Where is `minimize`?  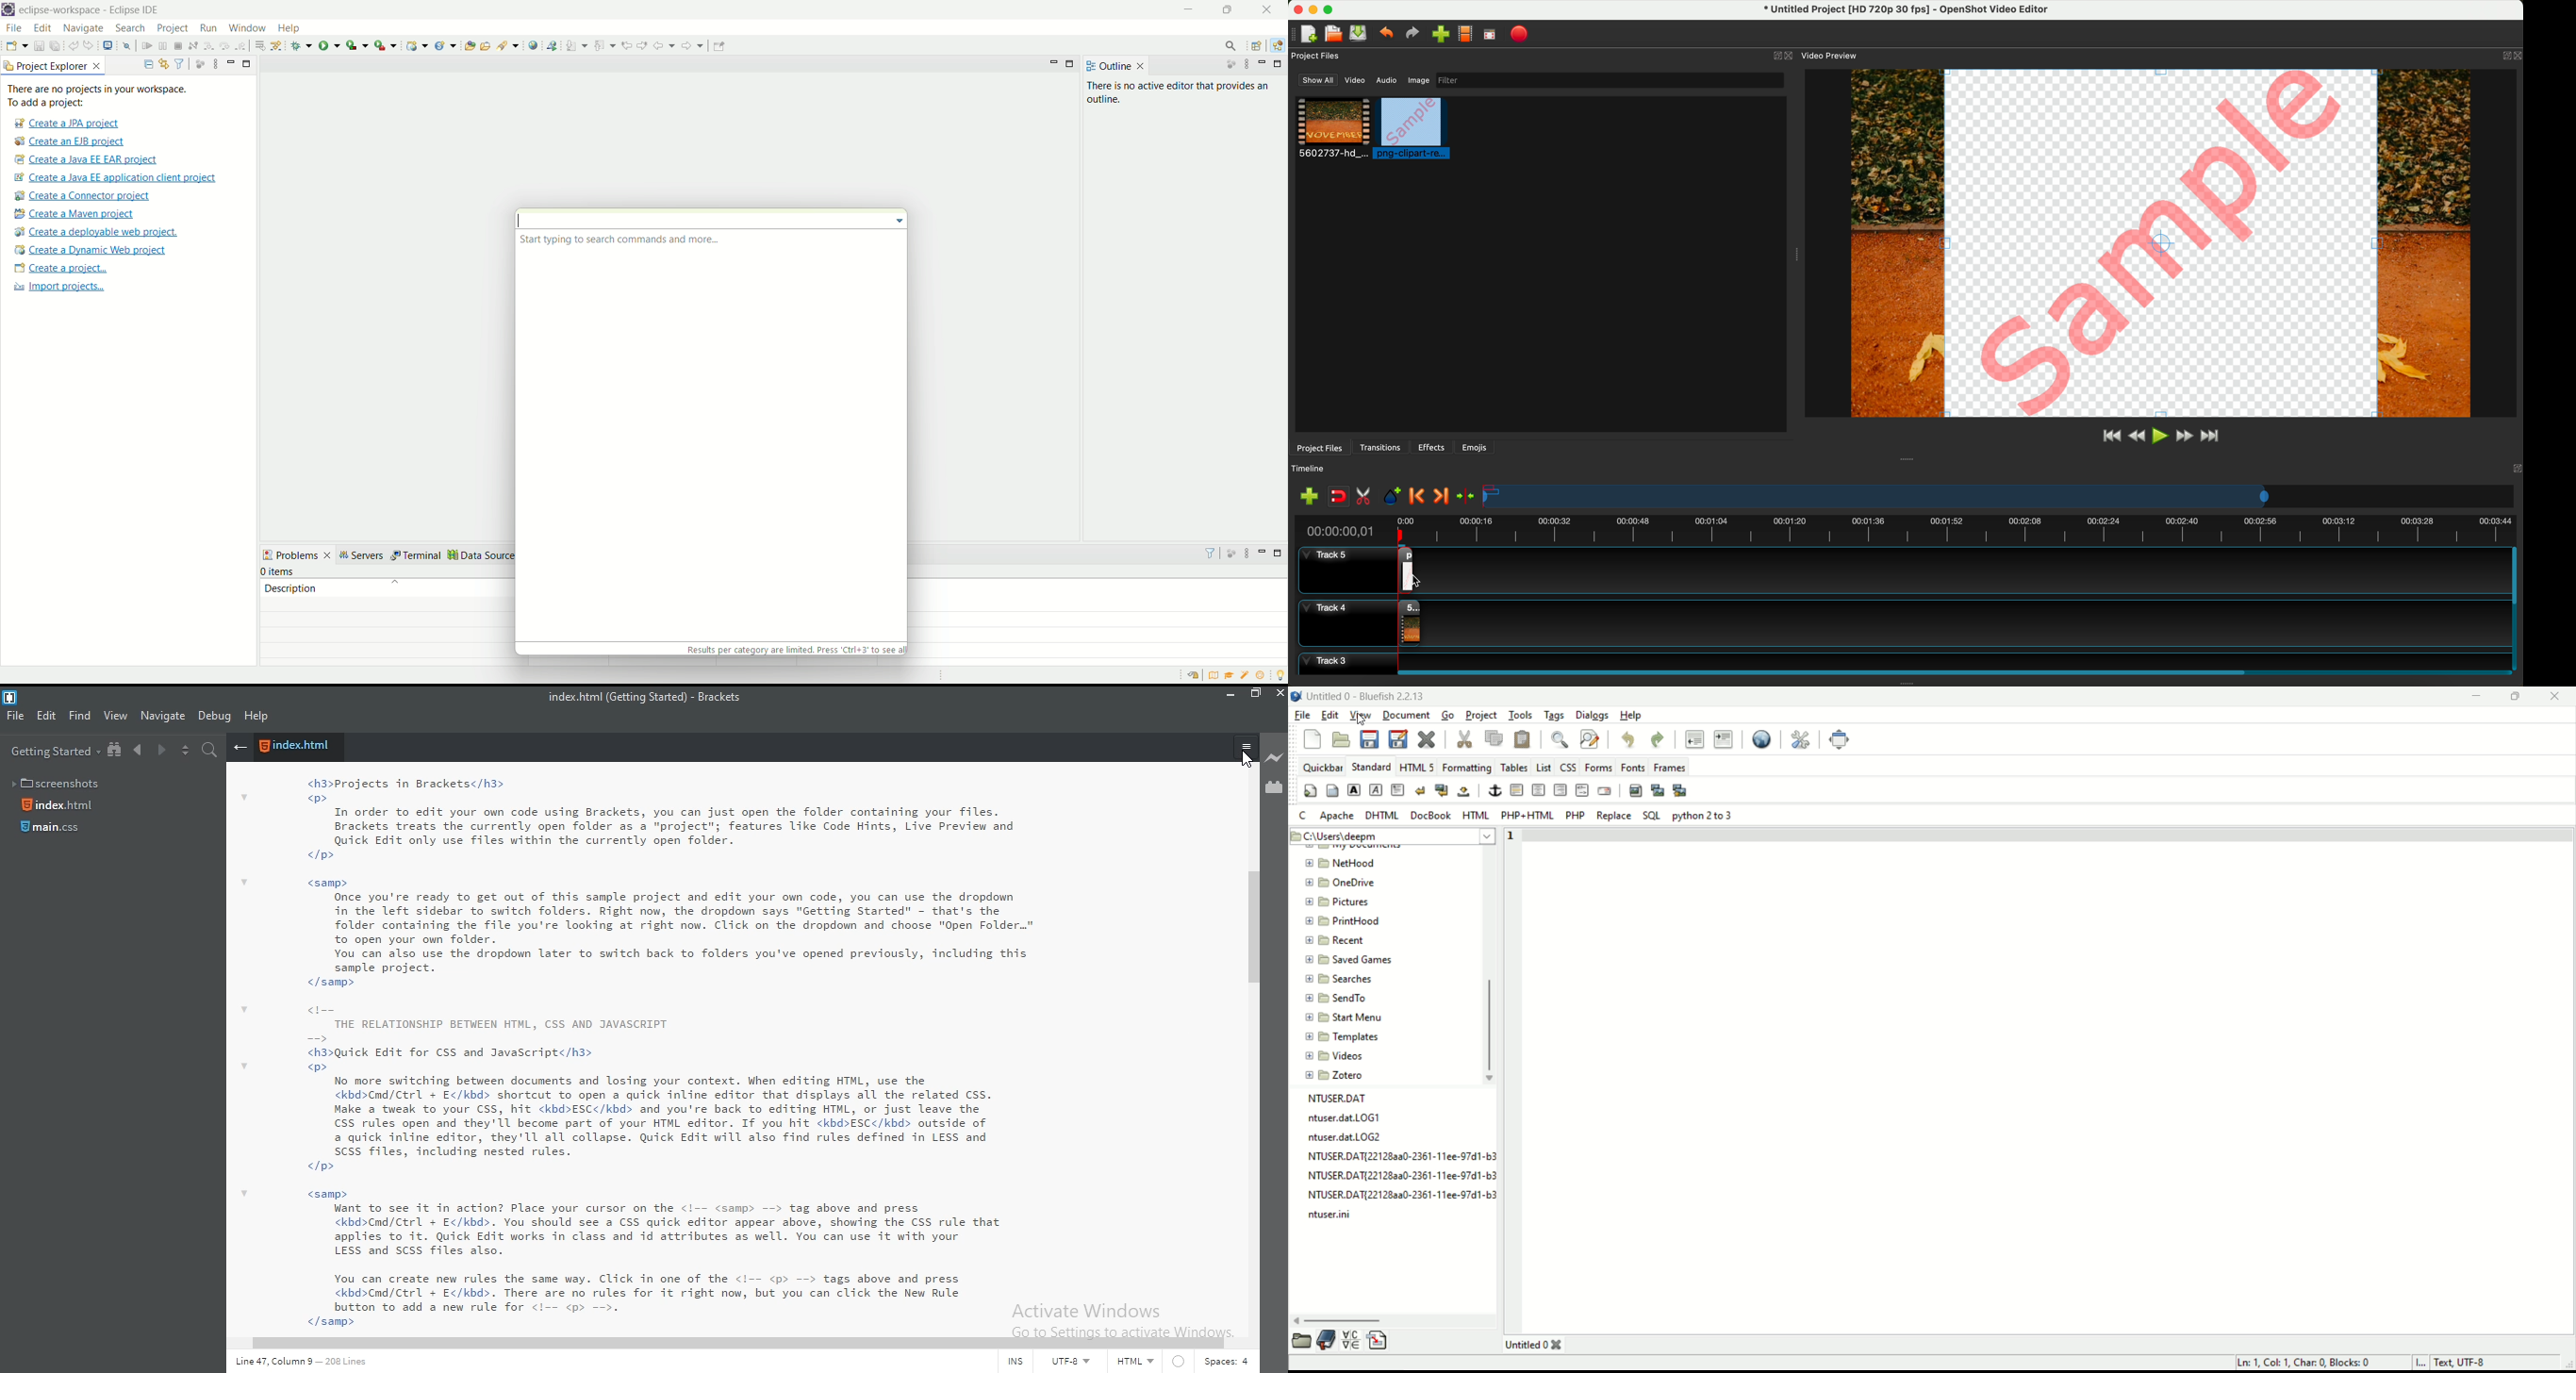 minimize is located at coordinates (1187, 8).